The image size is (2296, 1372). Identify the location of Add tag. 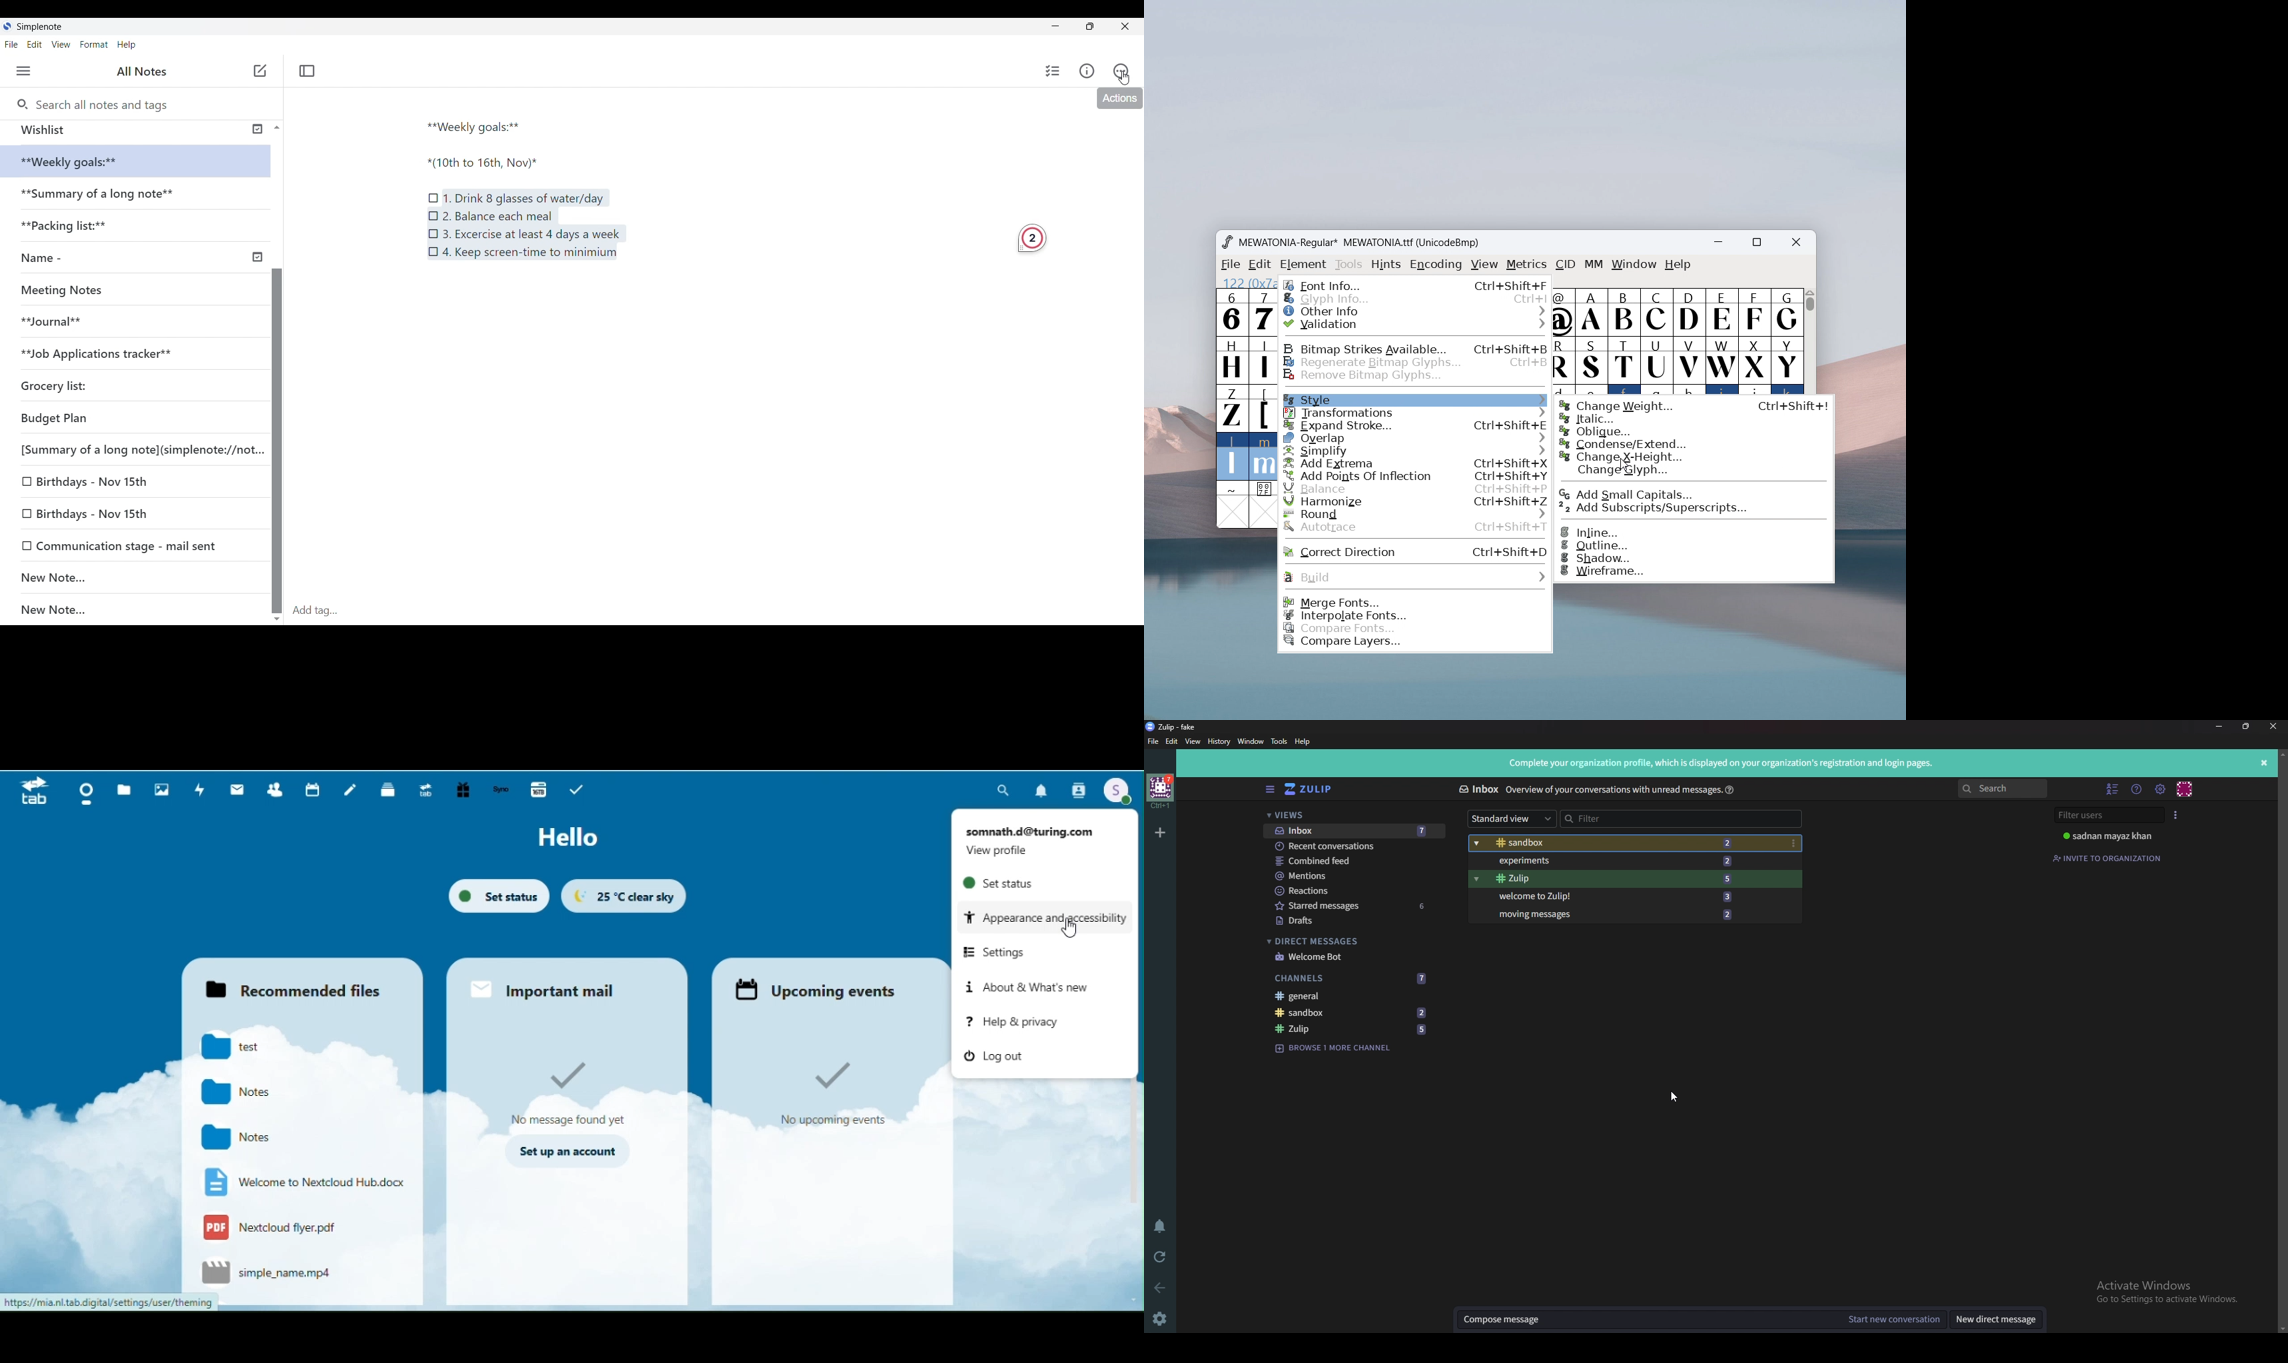
(715, 611).